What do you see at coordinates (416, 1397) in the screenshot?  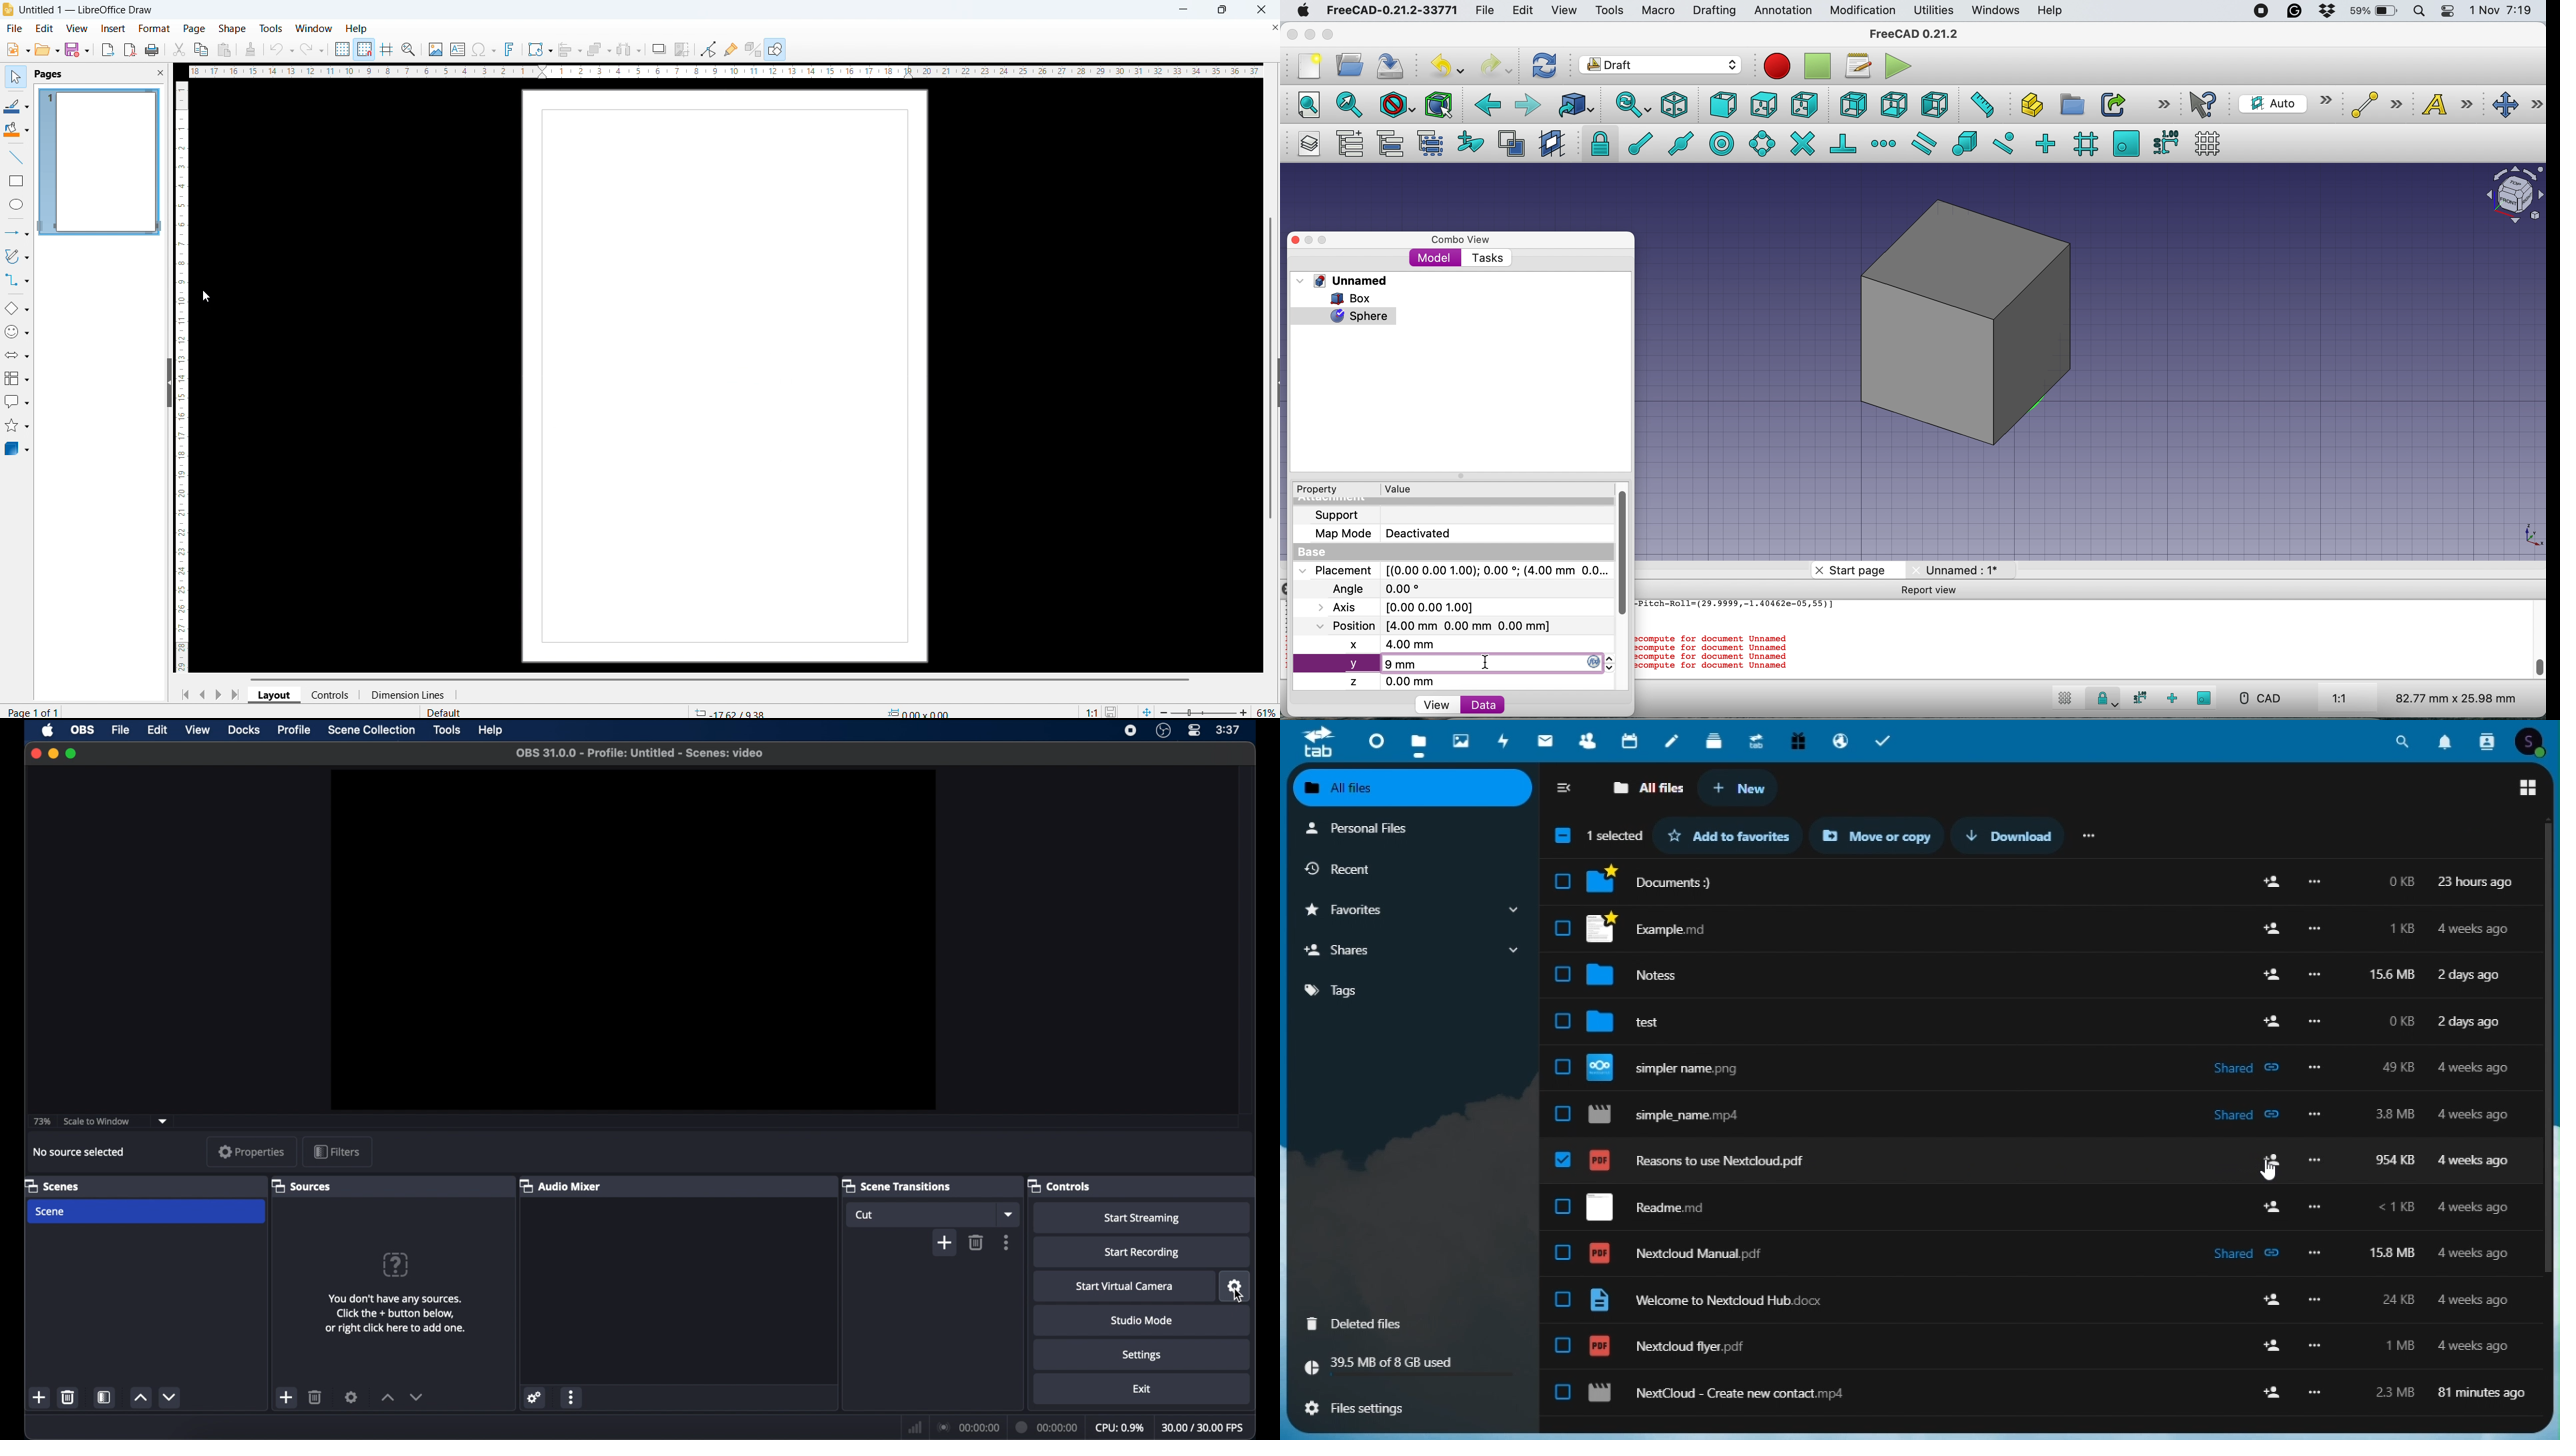 I see `decrement` at bounding box center [416, 1397].